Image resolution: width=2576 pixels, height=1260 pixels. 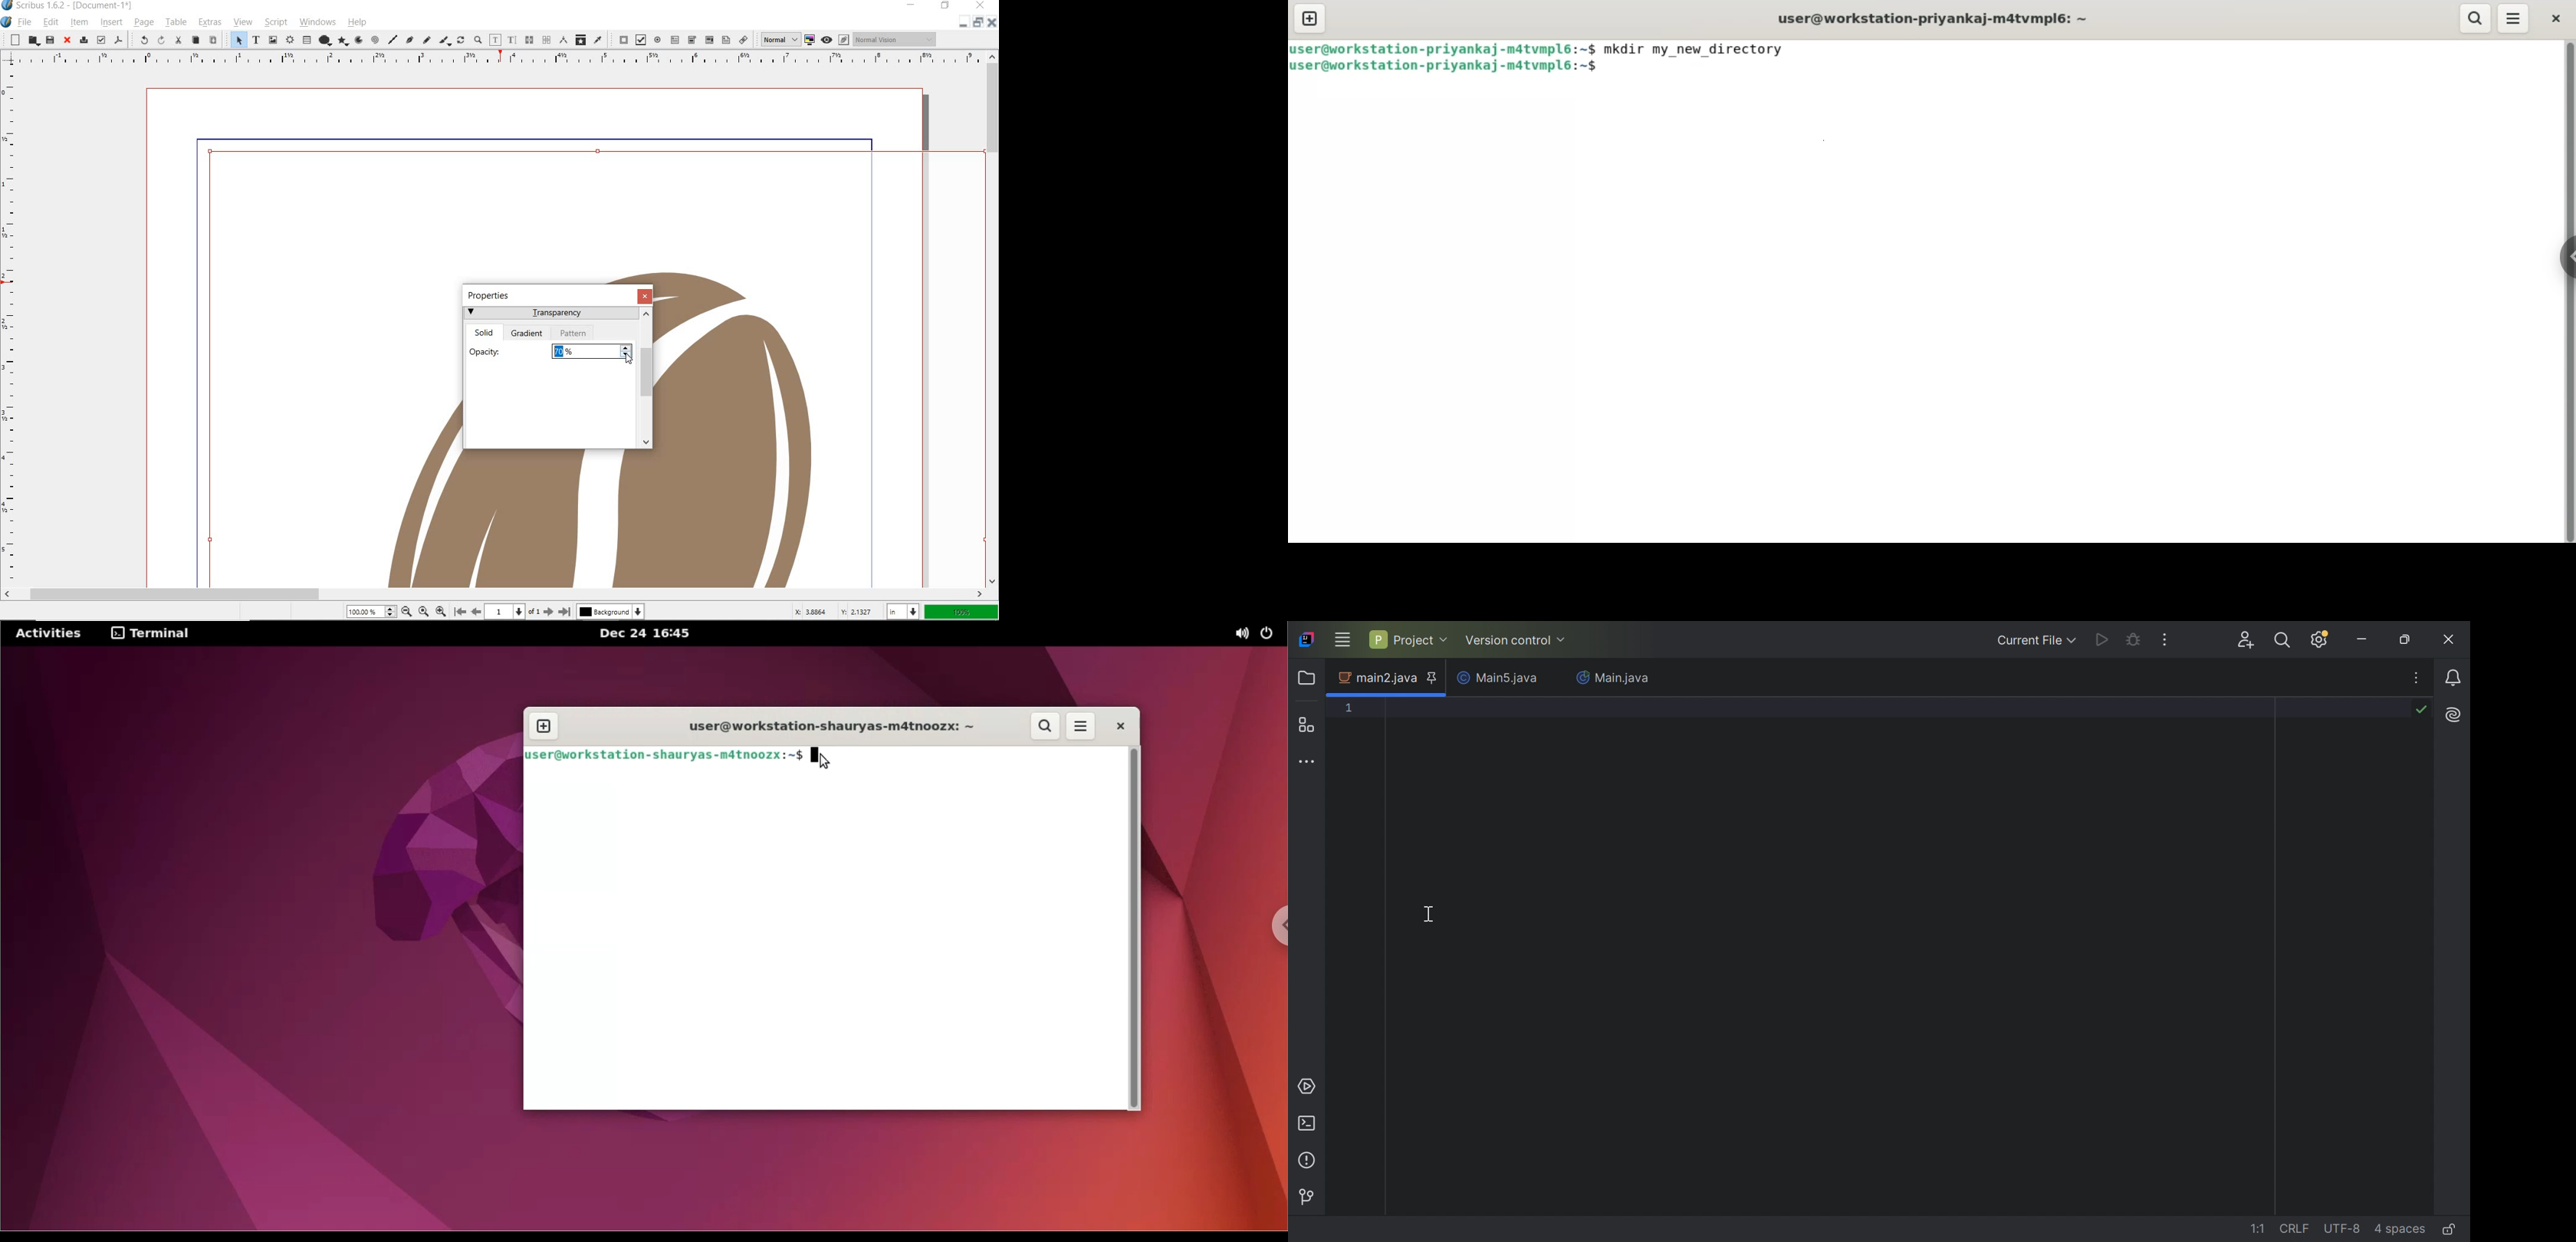 What do you see at coordinates (628, 360) in the screenshot?
I see `Cursor Position AFTER_LAST_ACTION` at bounding box center [628, 360].